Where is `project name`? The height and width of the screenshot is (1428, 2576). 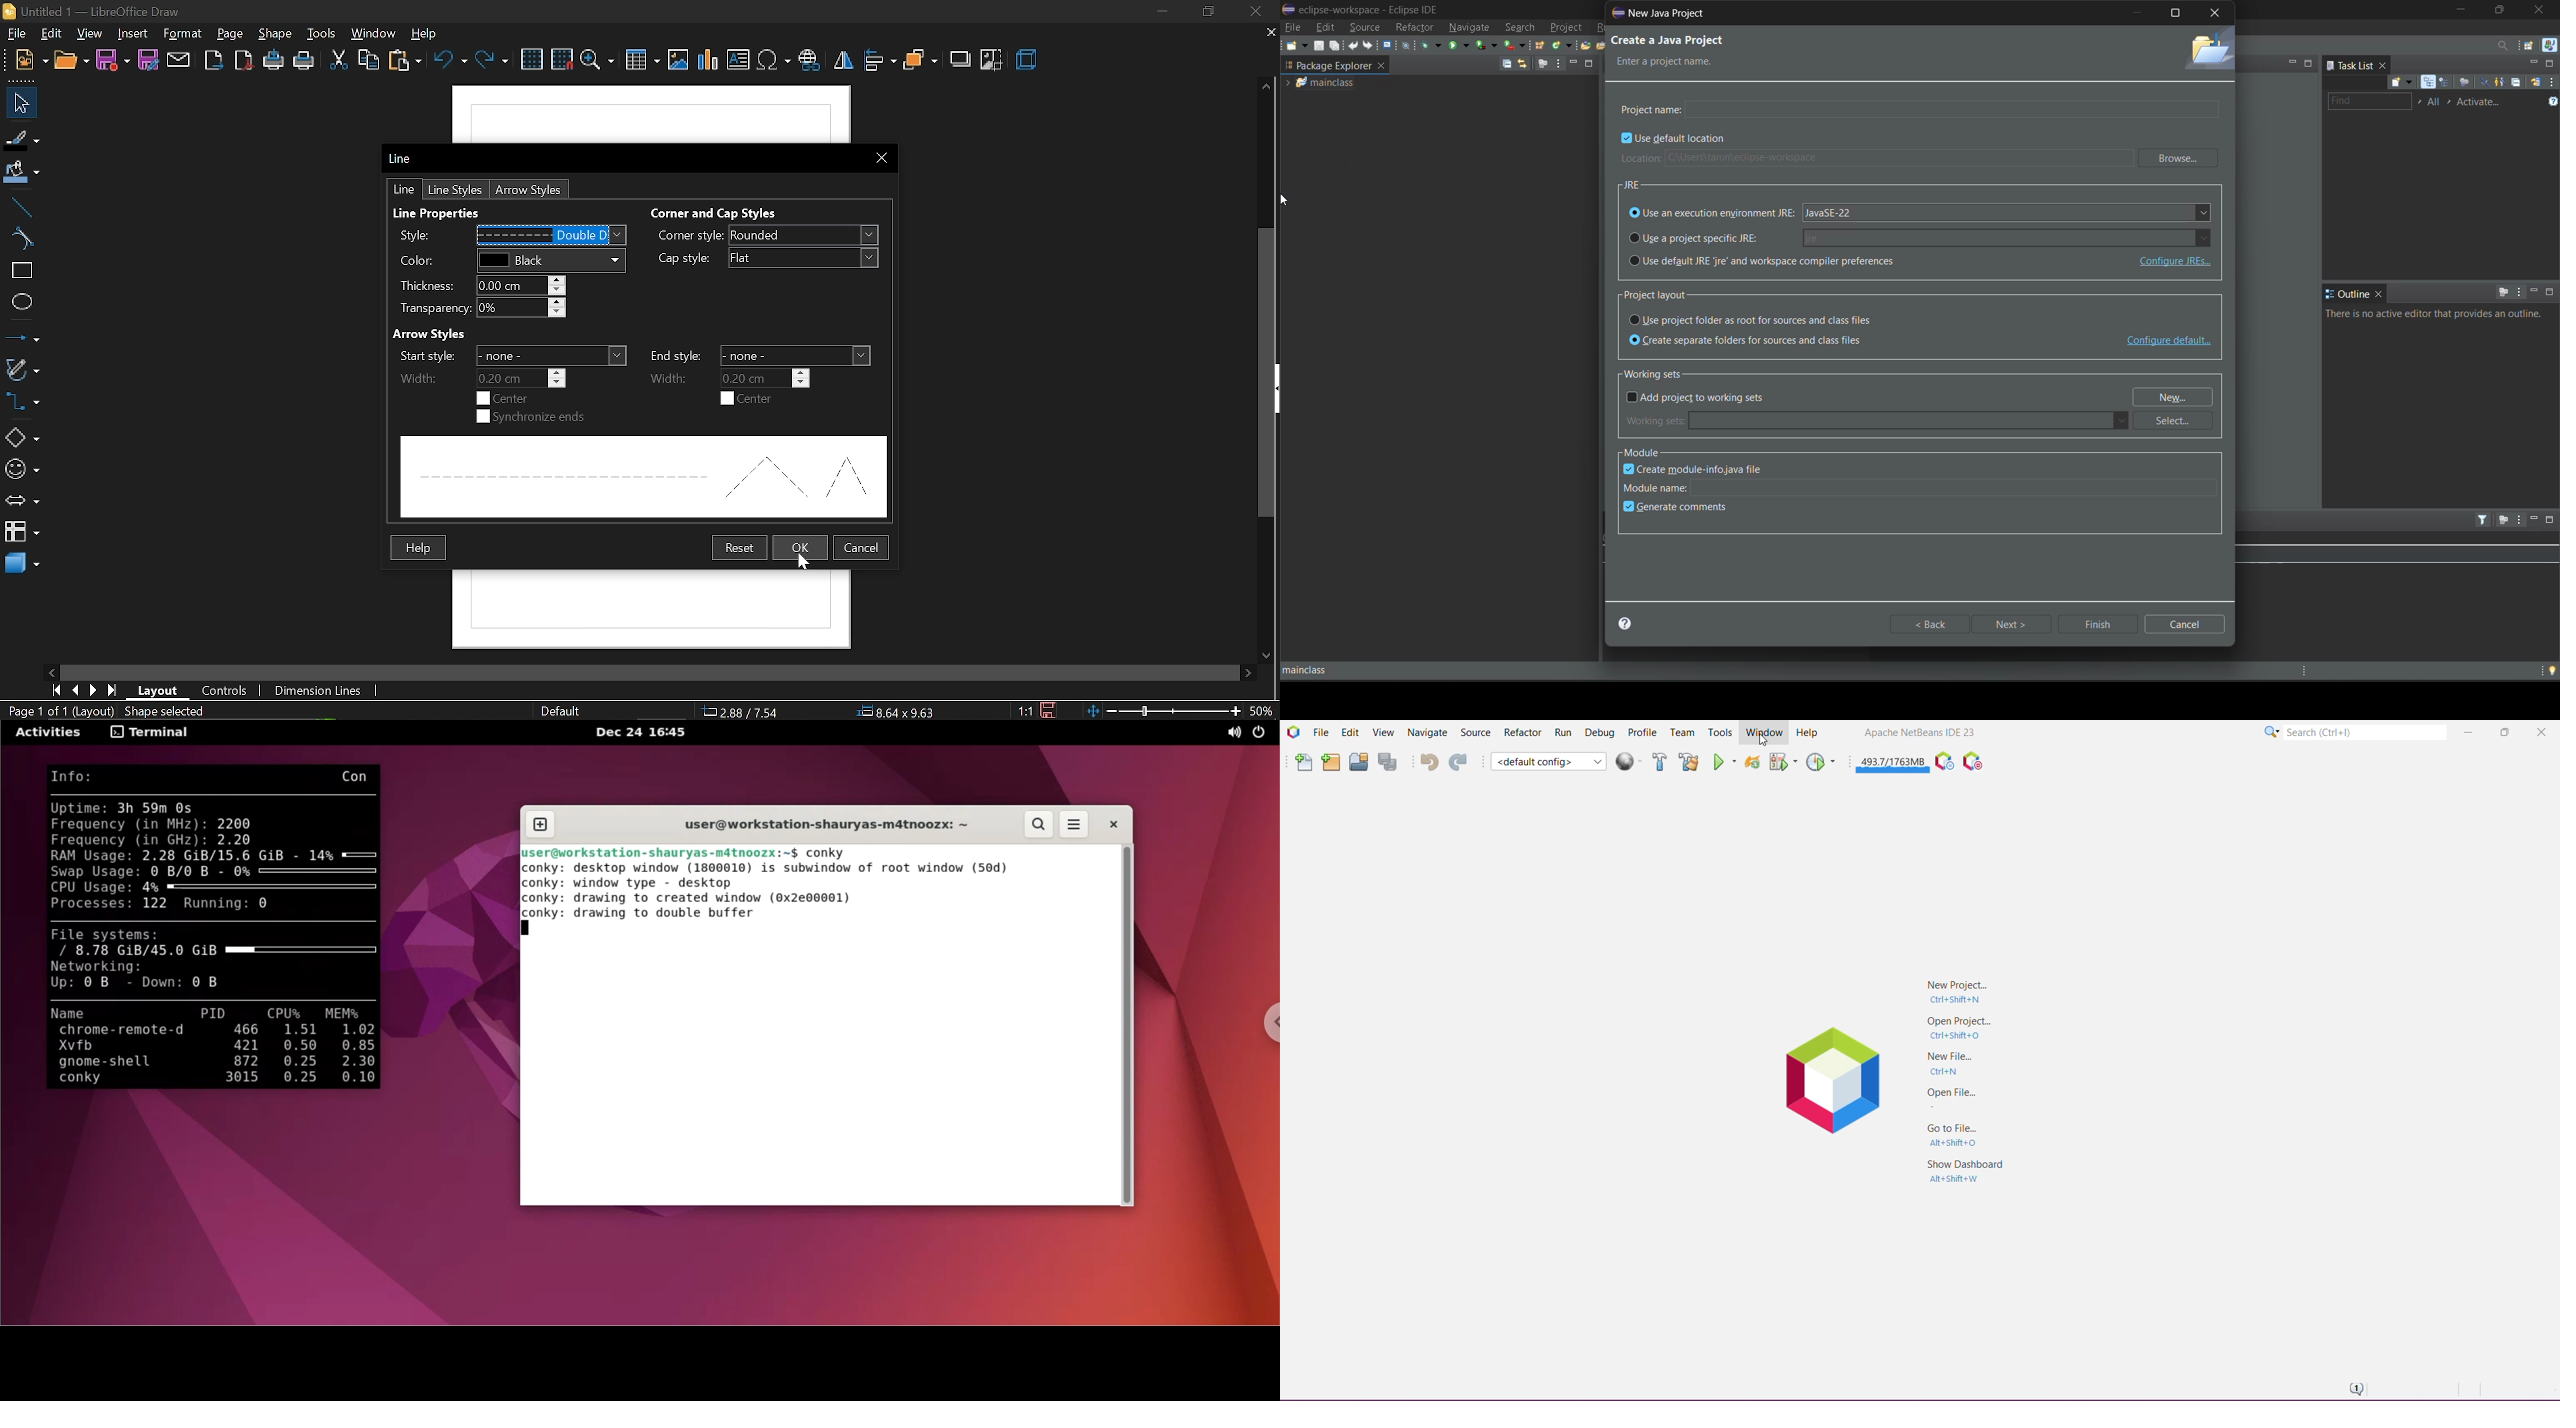
project name is located at coordinates (1919, 107).